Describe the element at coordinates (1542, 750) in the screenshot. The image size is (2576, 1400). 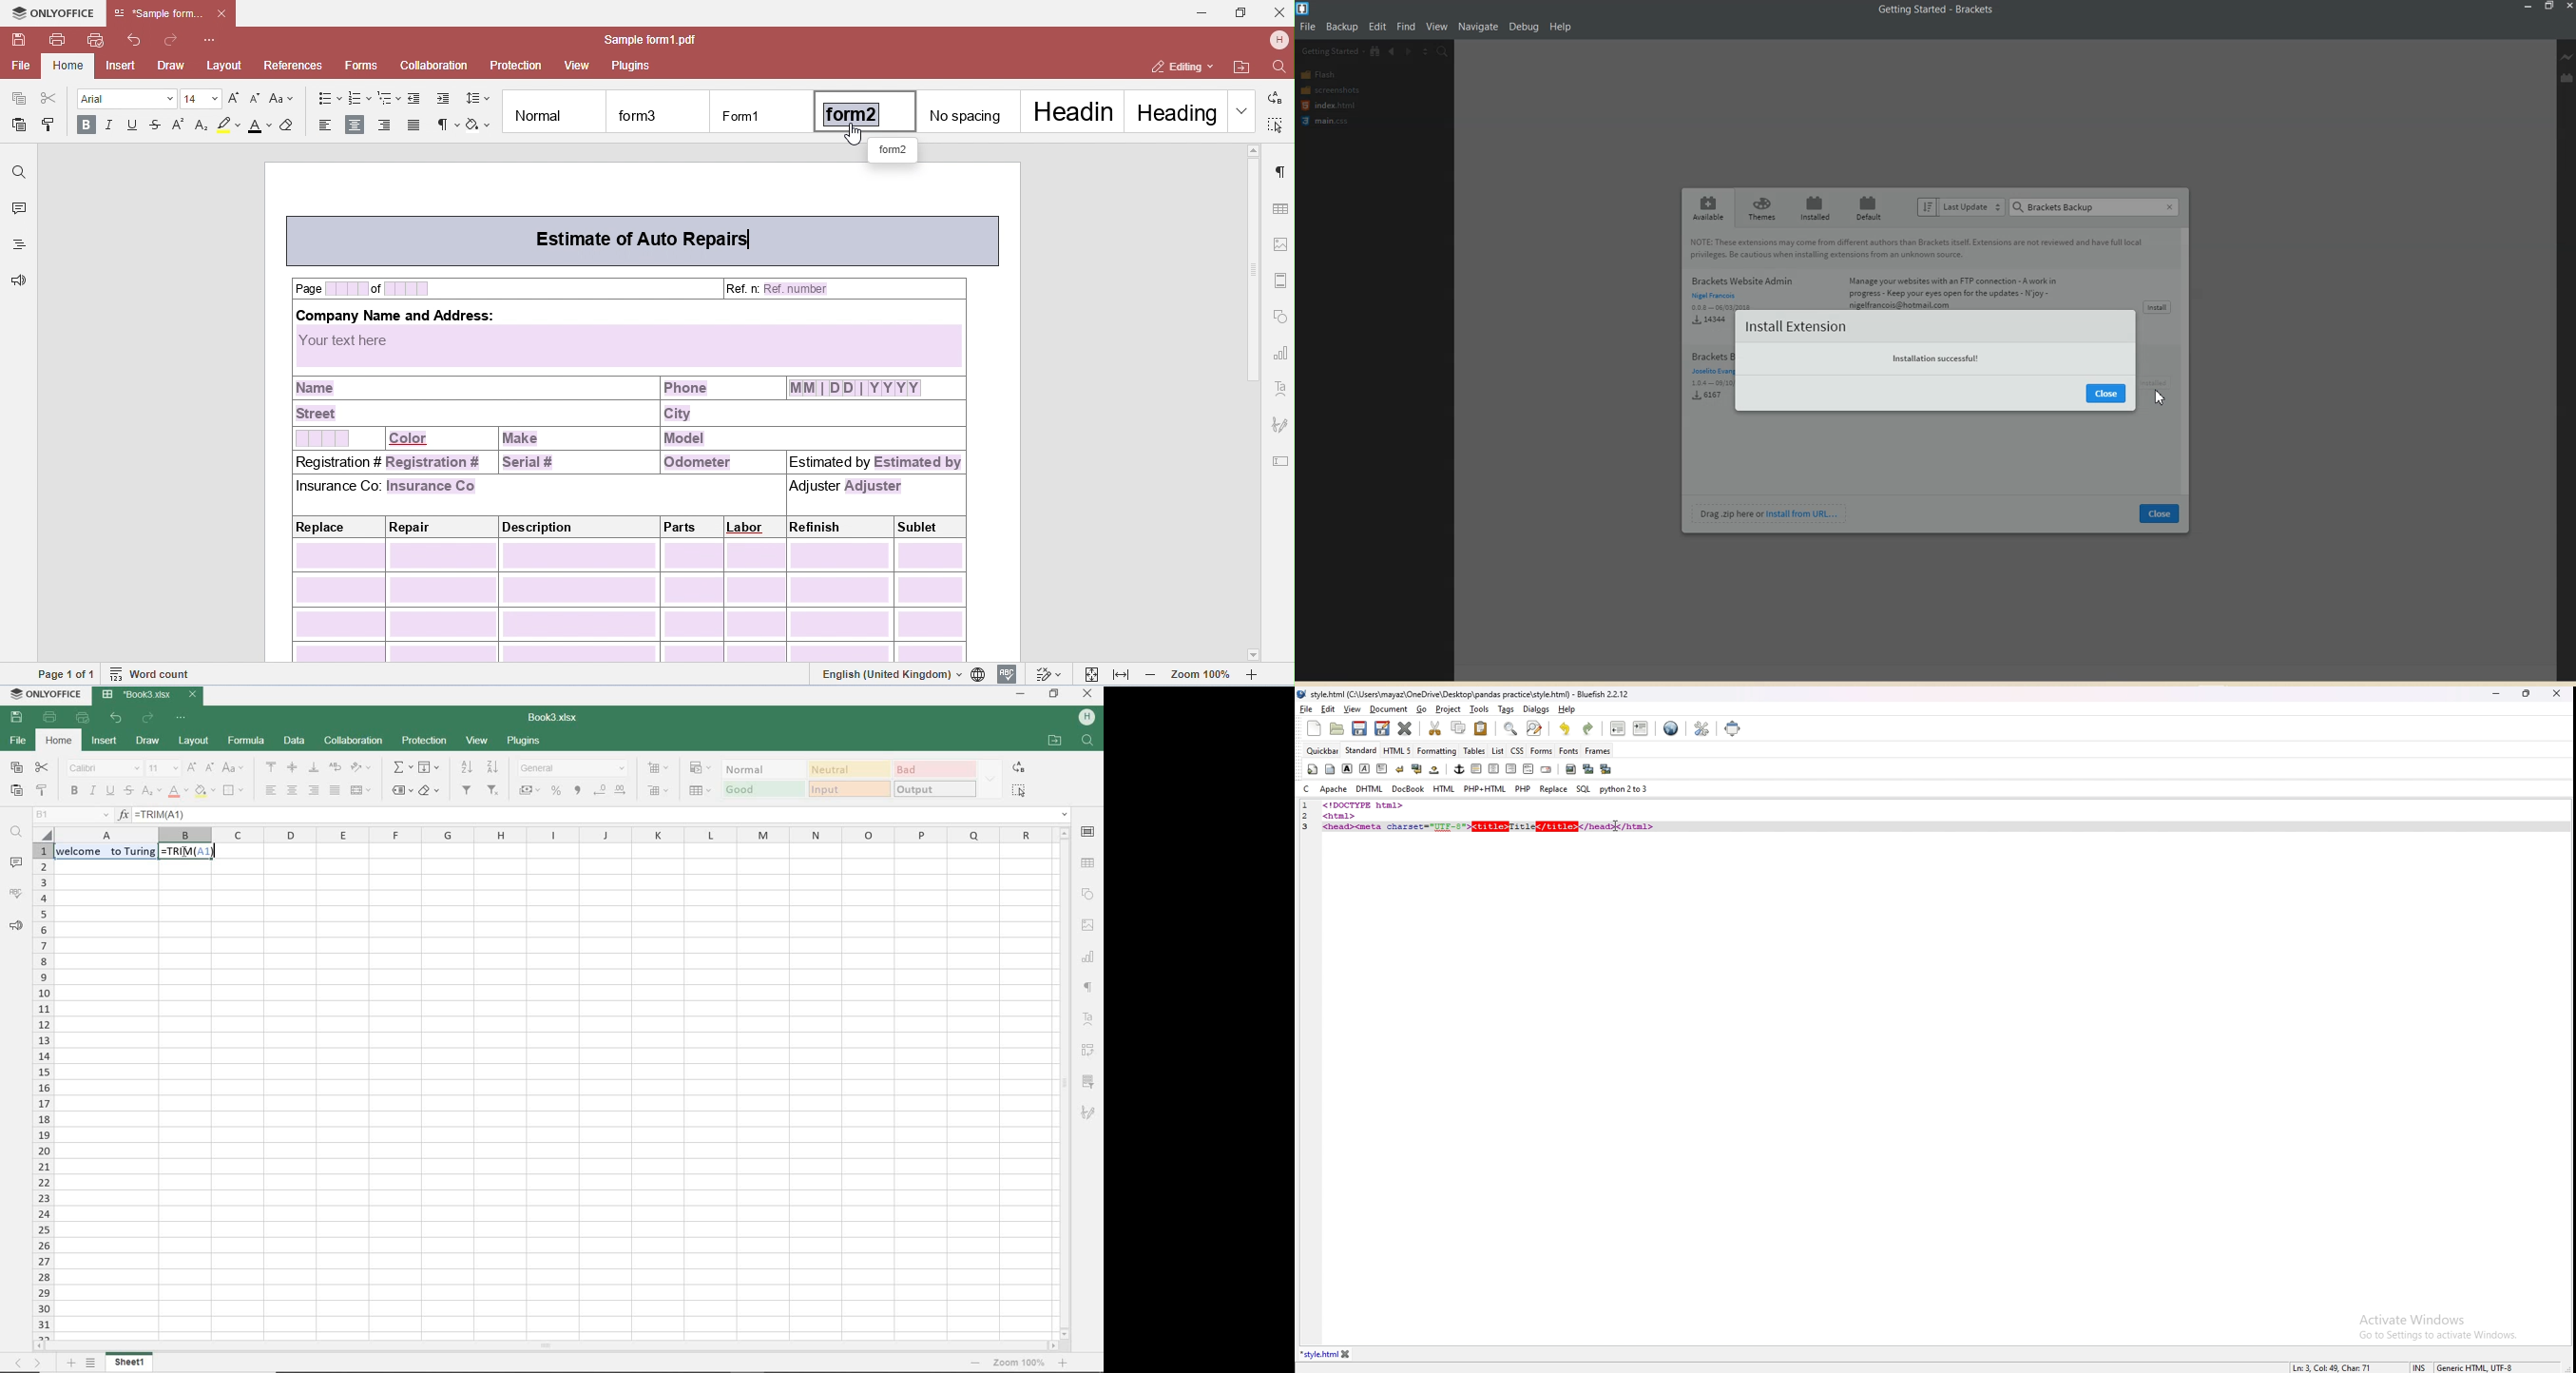
I see `forms` at that location.